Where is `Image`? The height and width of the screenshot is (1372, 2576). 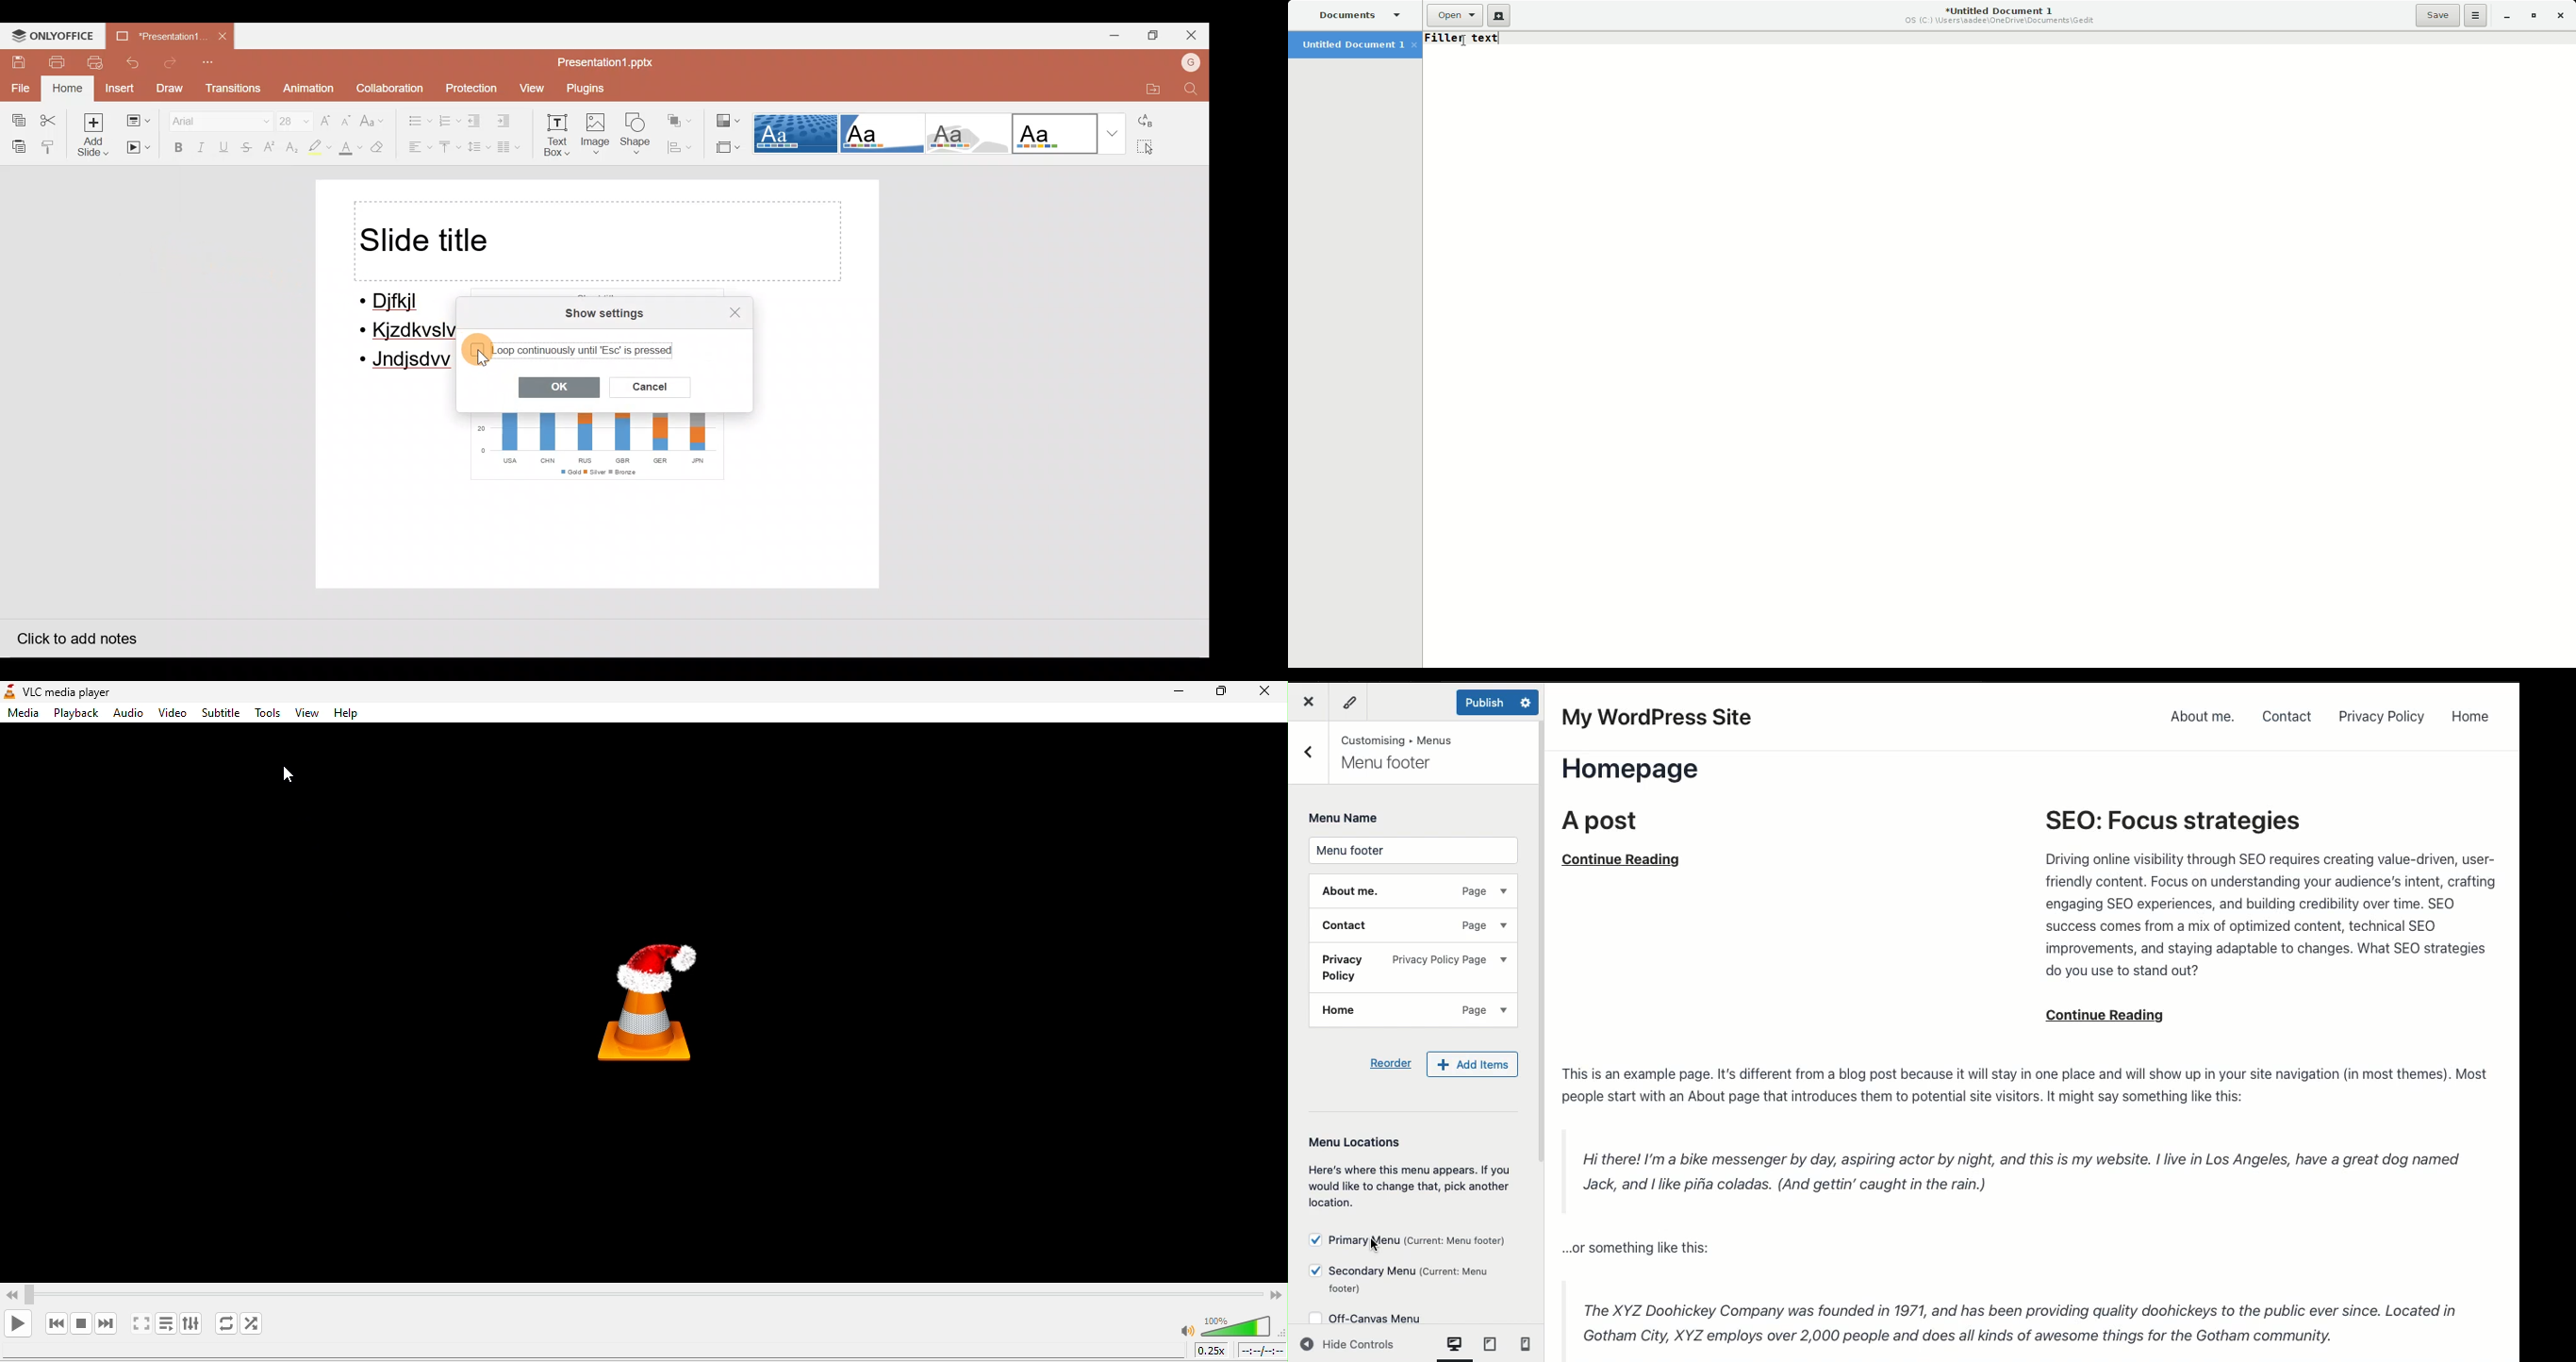
Image is located at coordinates (598, 135).